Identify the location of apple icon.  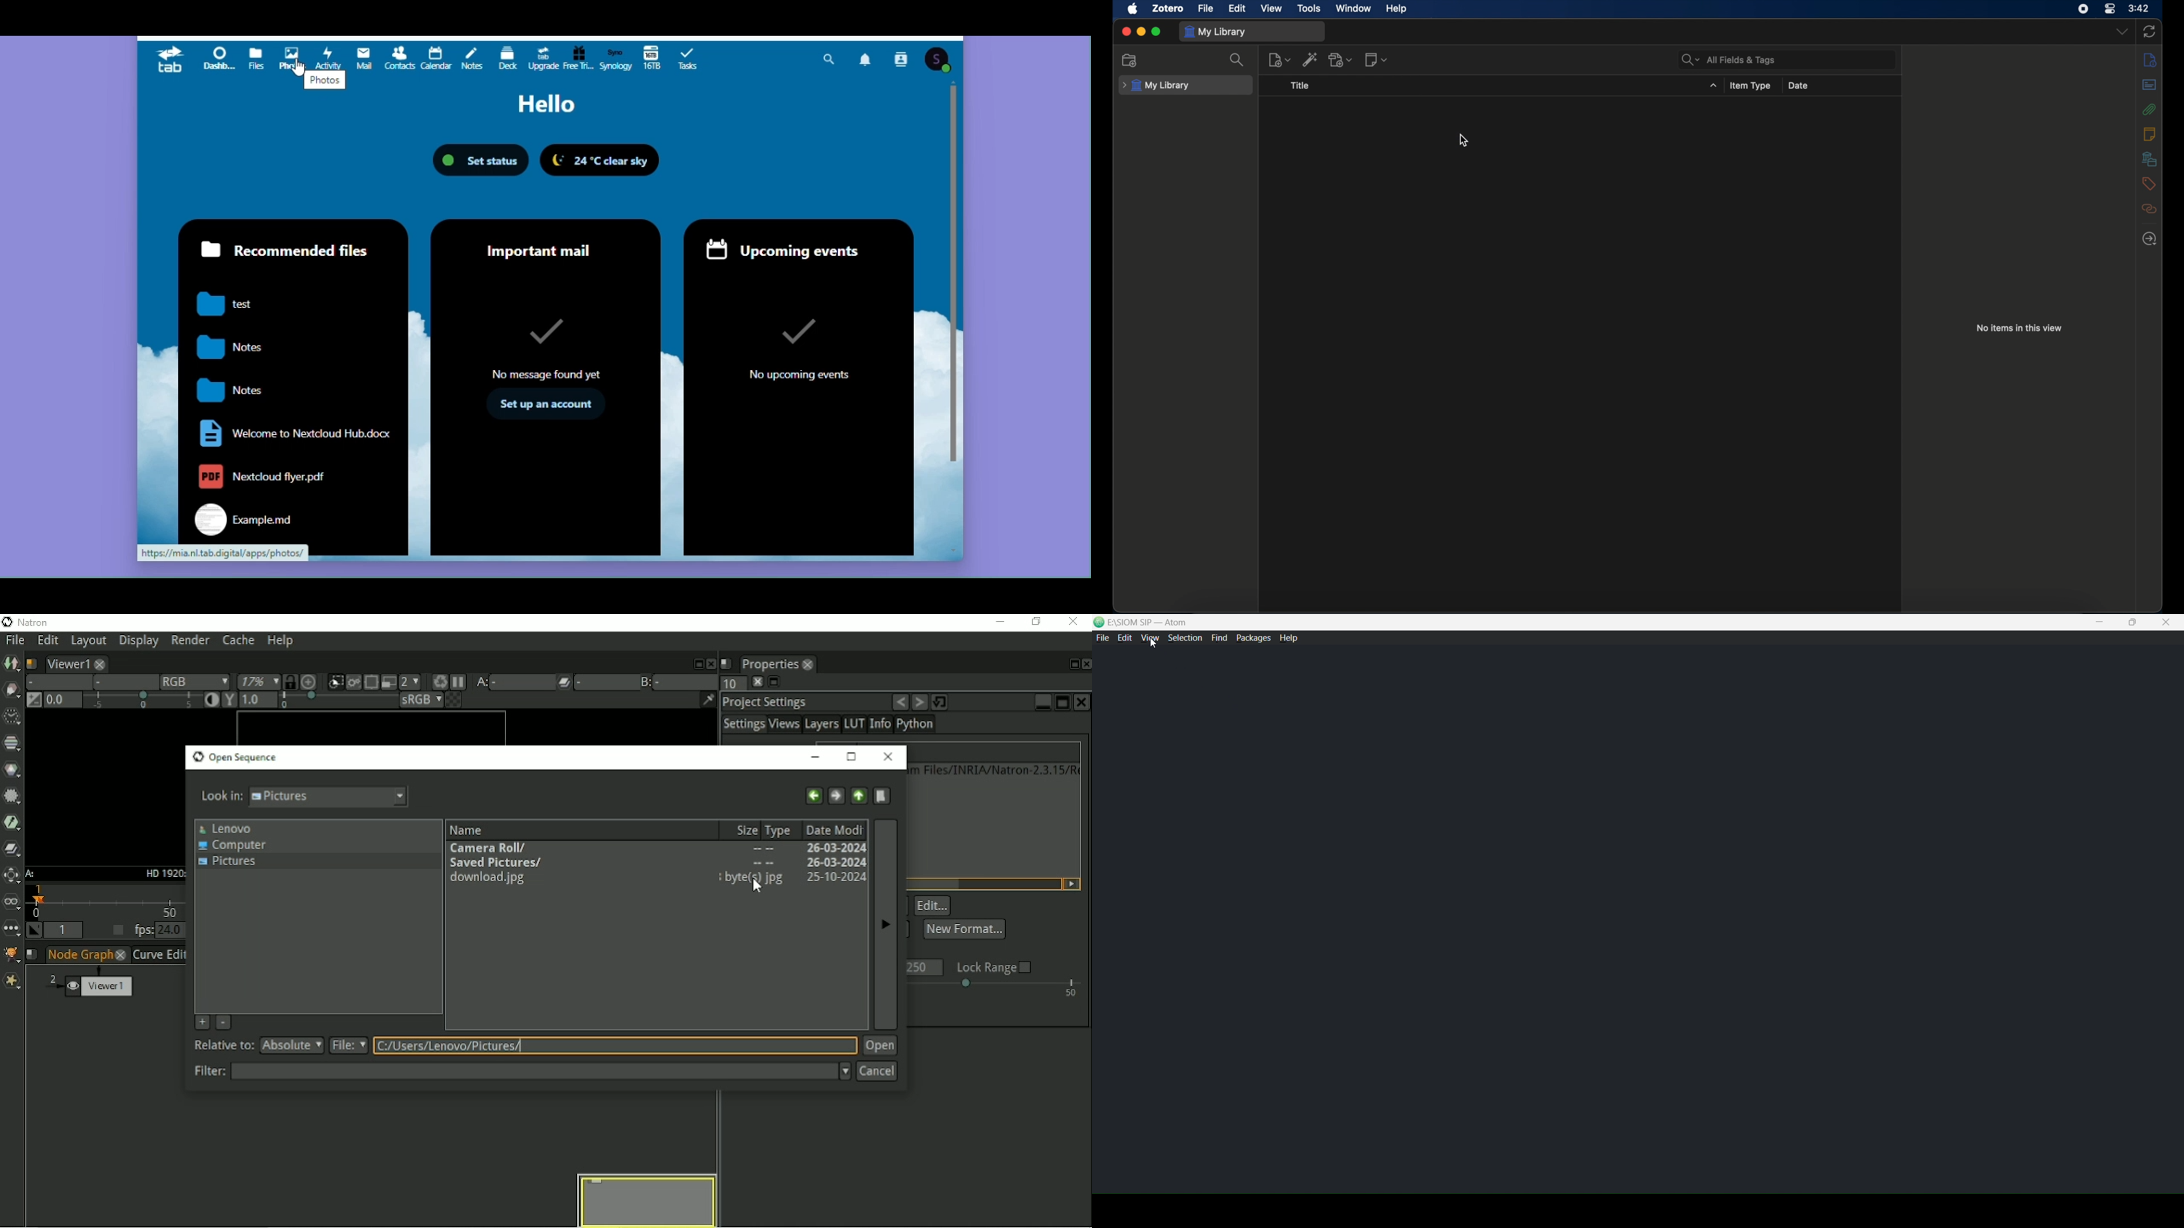
(1134, 9).